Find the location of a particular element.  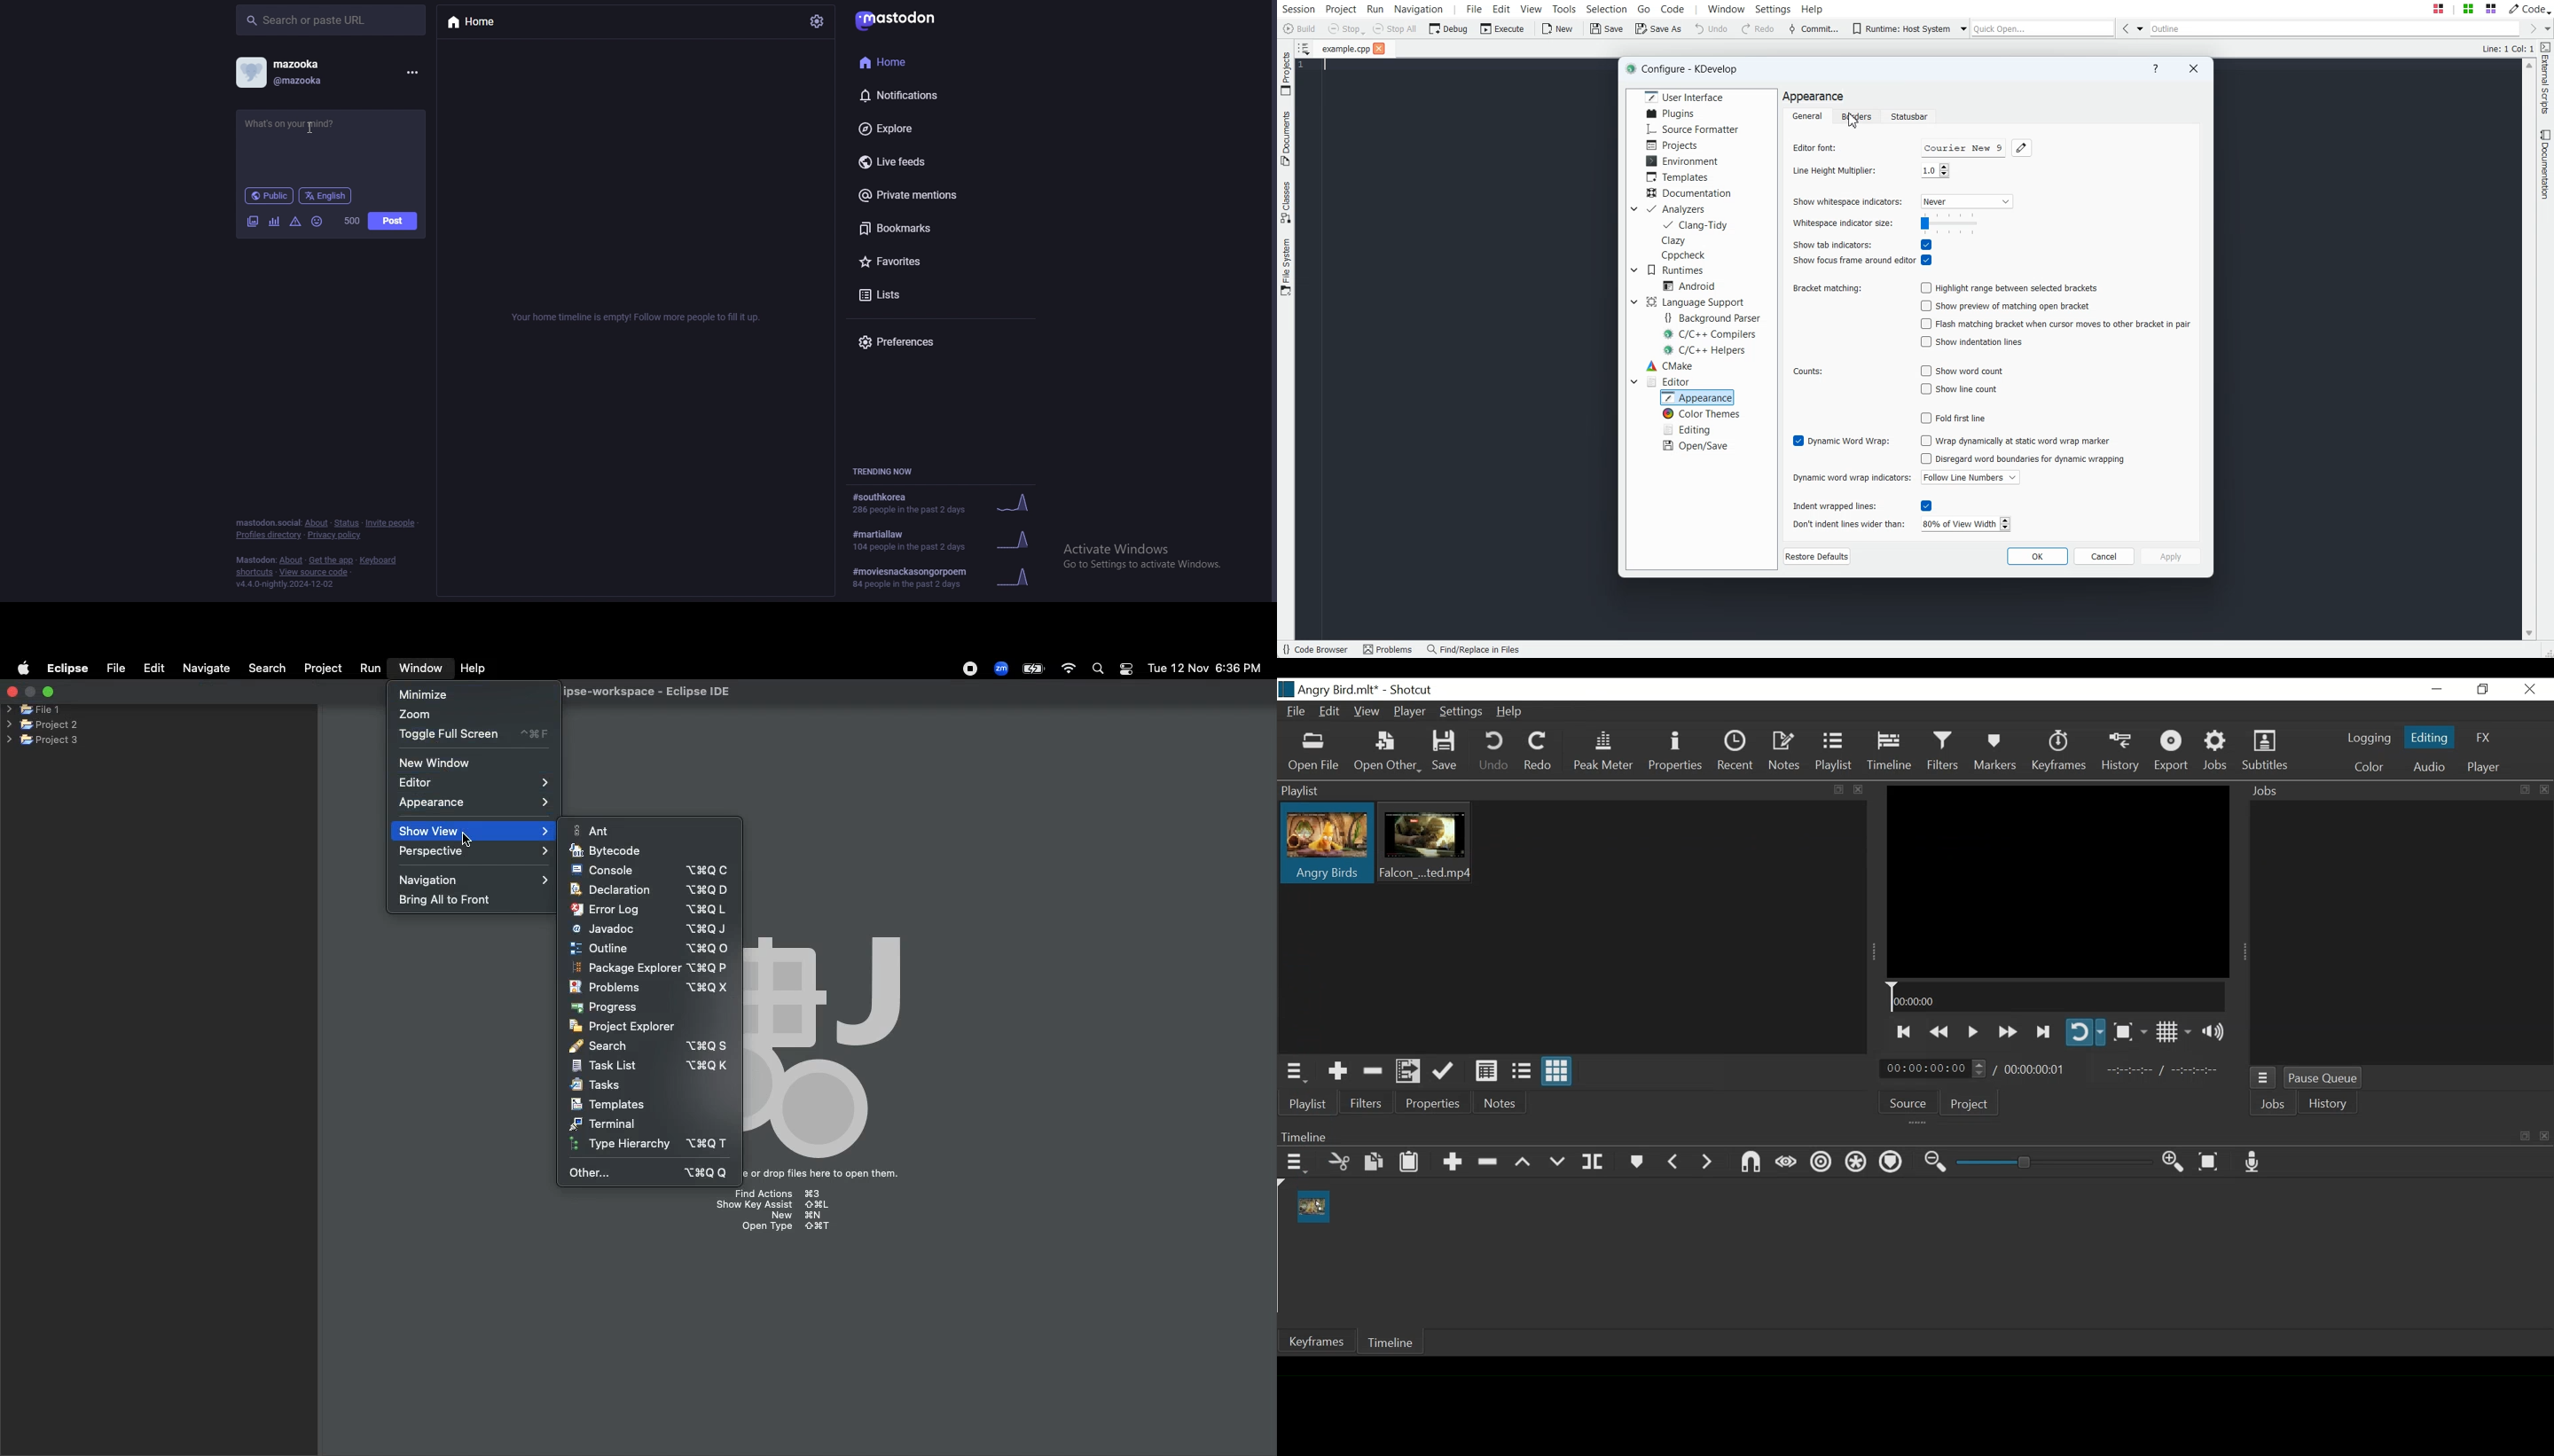

Total Duration is located at coordinates (2040, 1070).